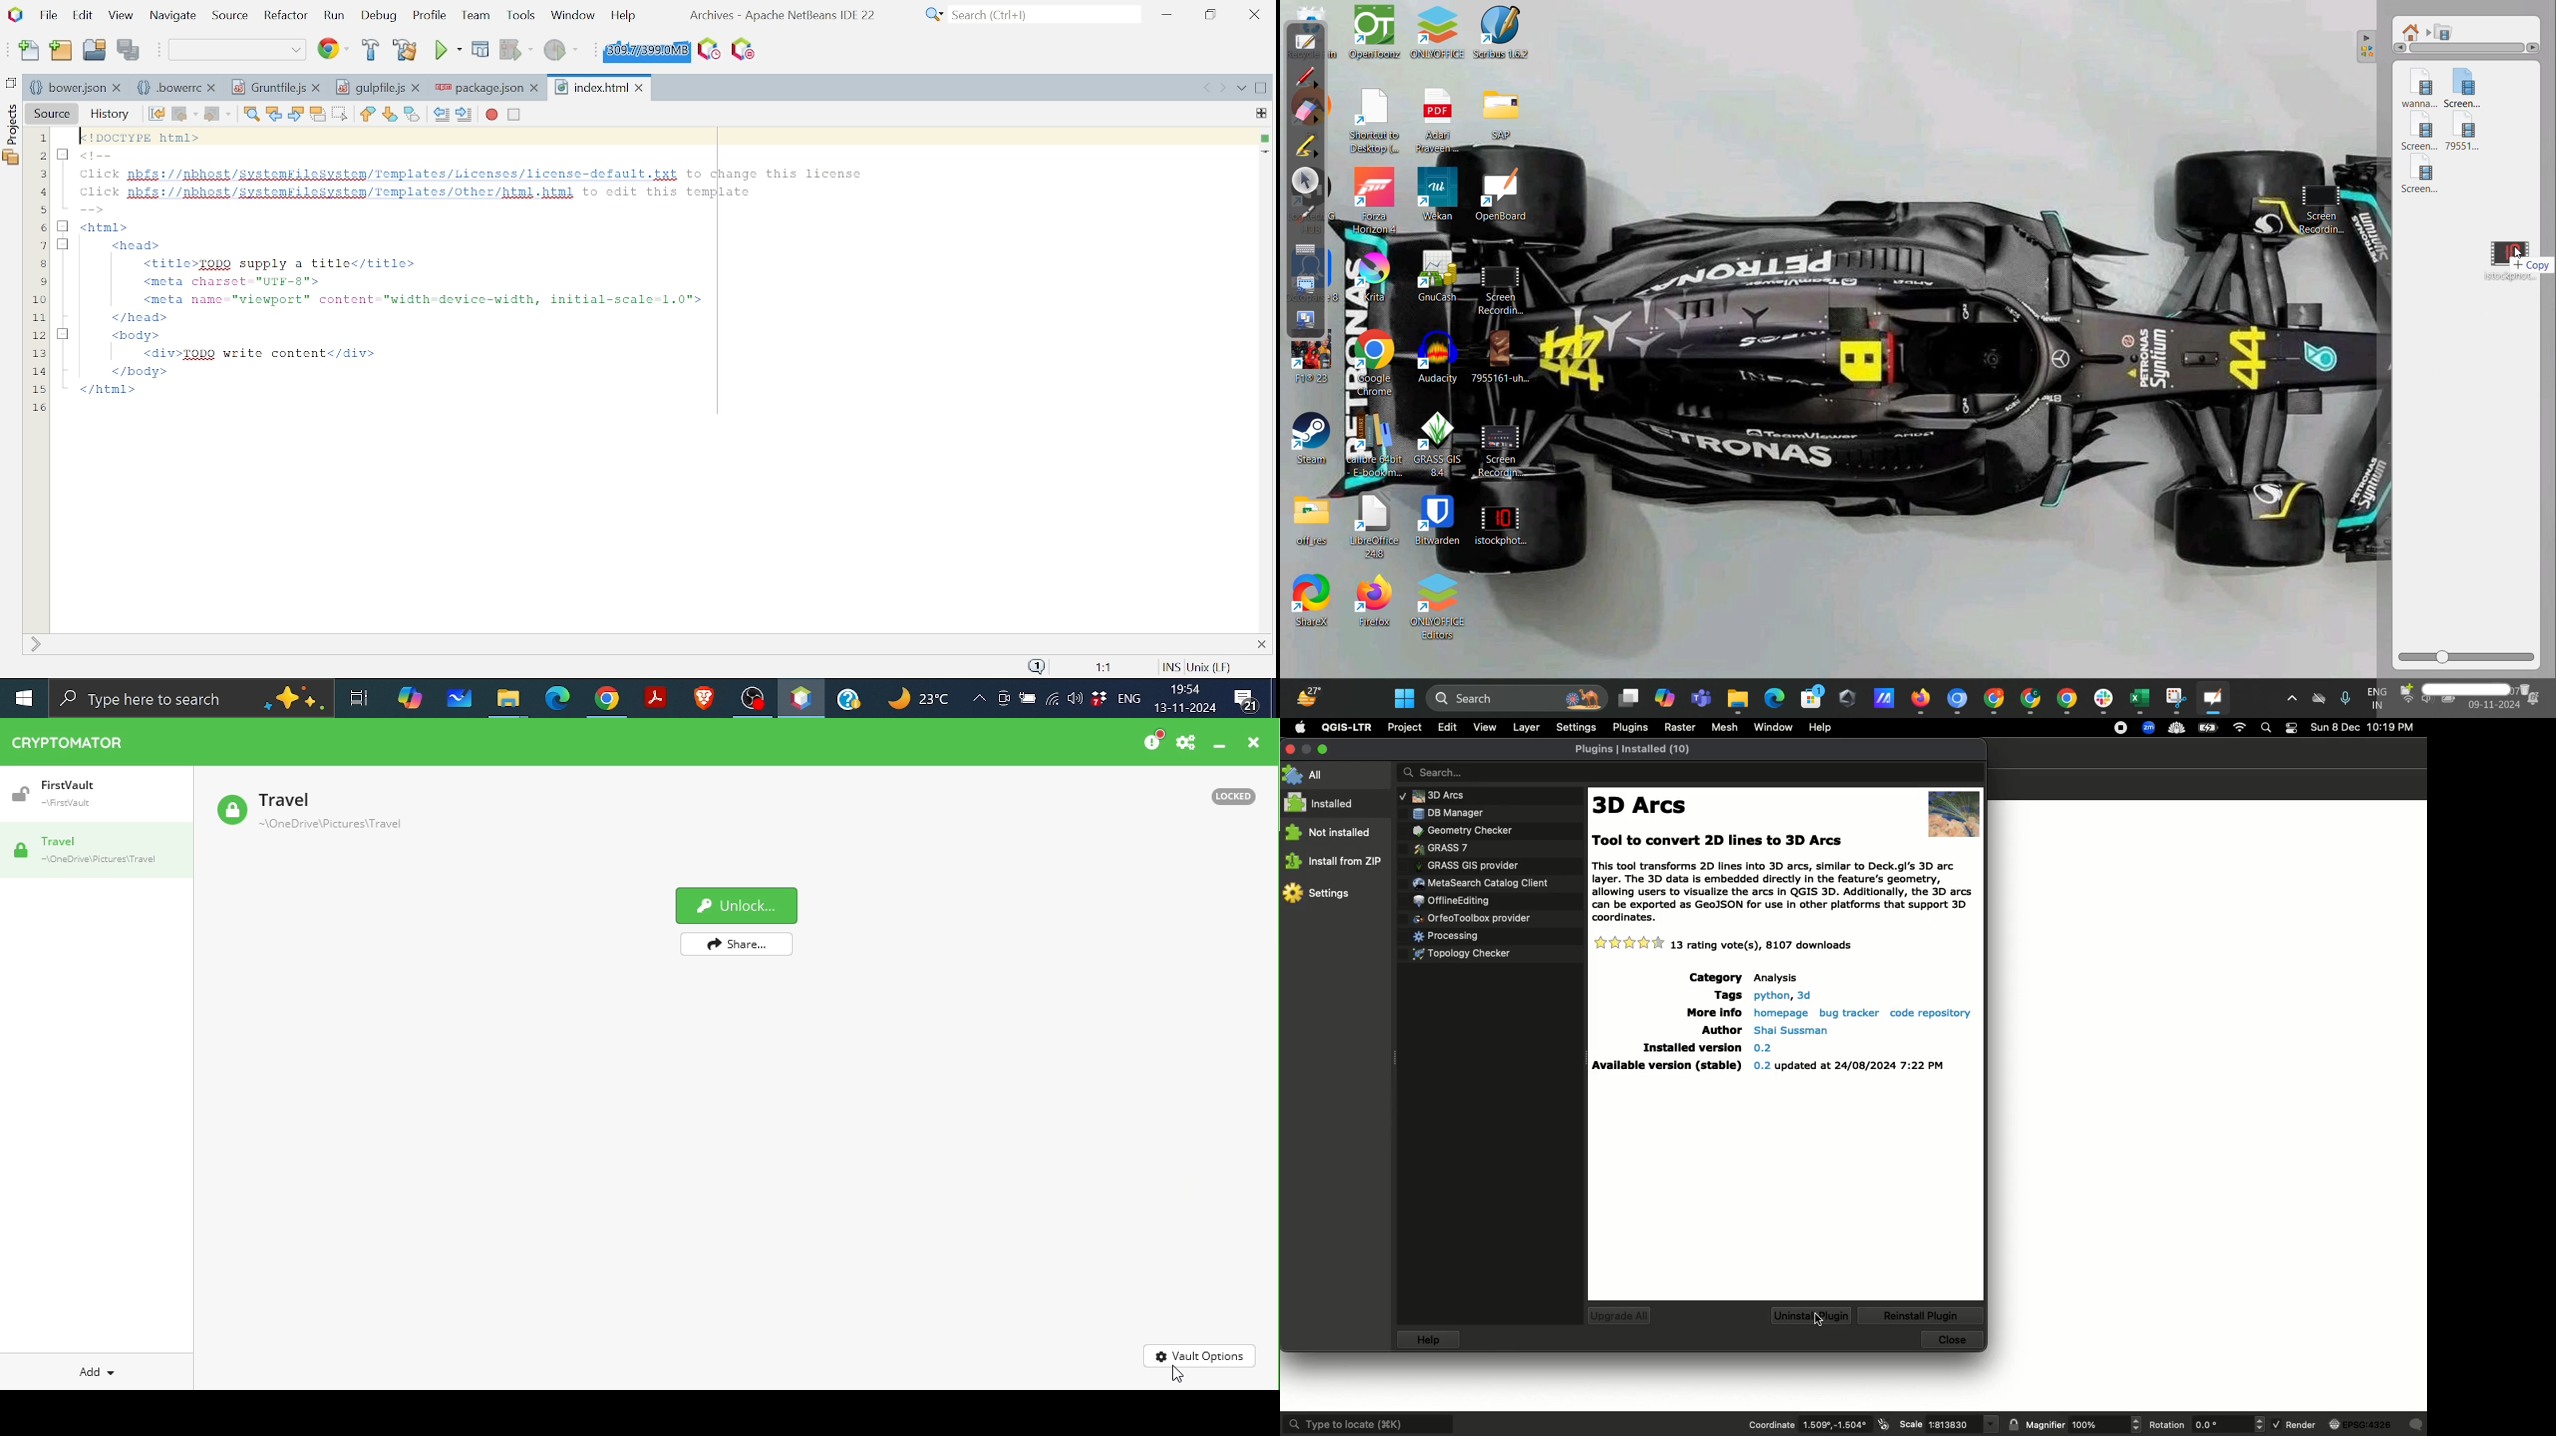 This screenshot has width=2576, height=1456. What do you see at coordinates (1950, 1341) in the screenshot?
I see `Close` at bounding box center [1950, 1341].